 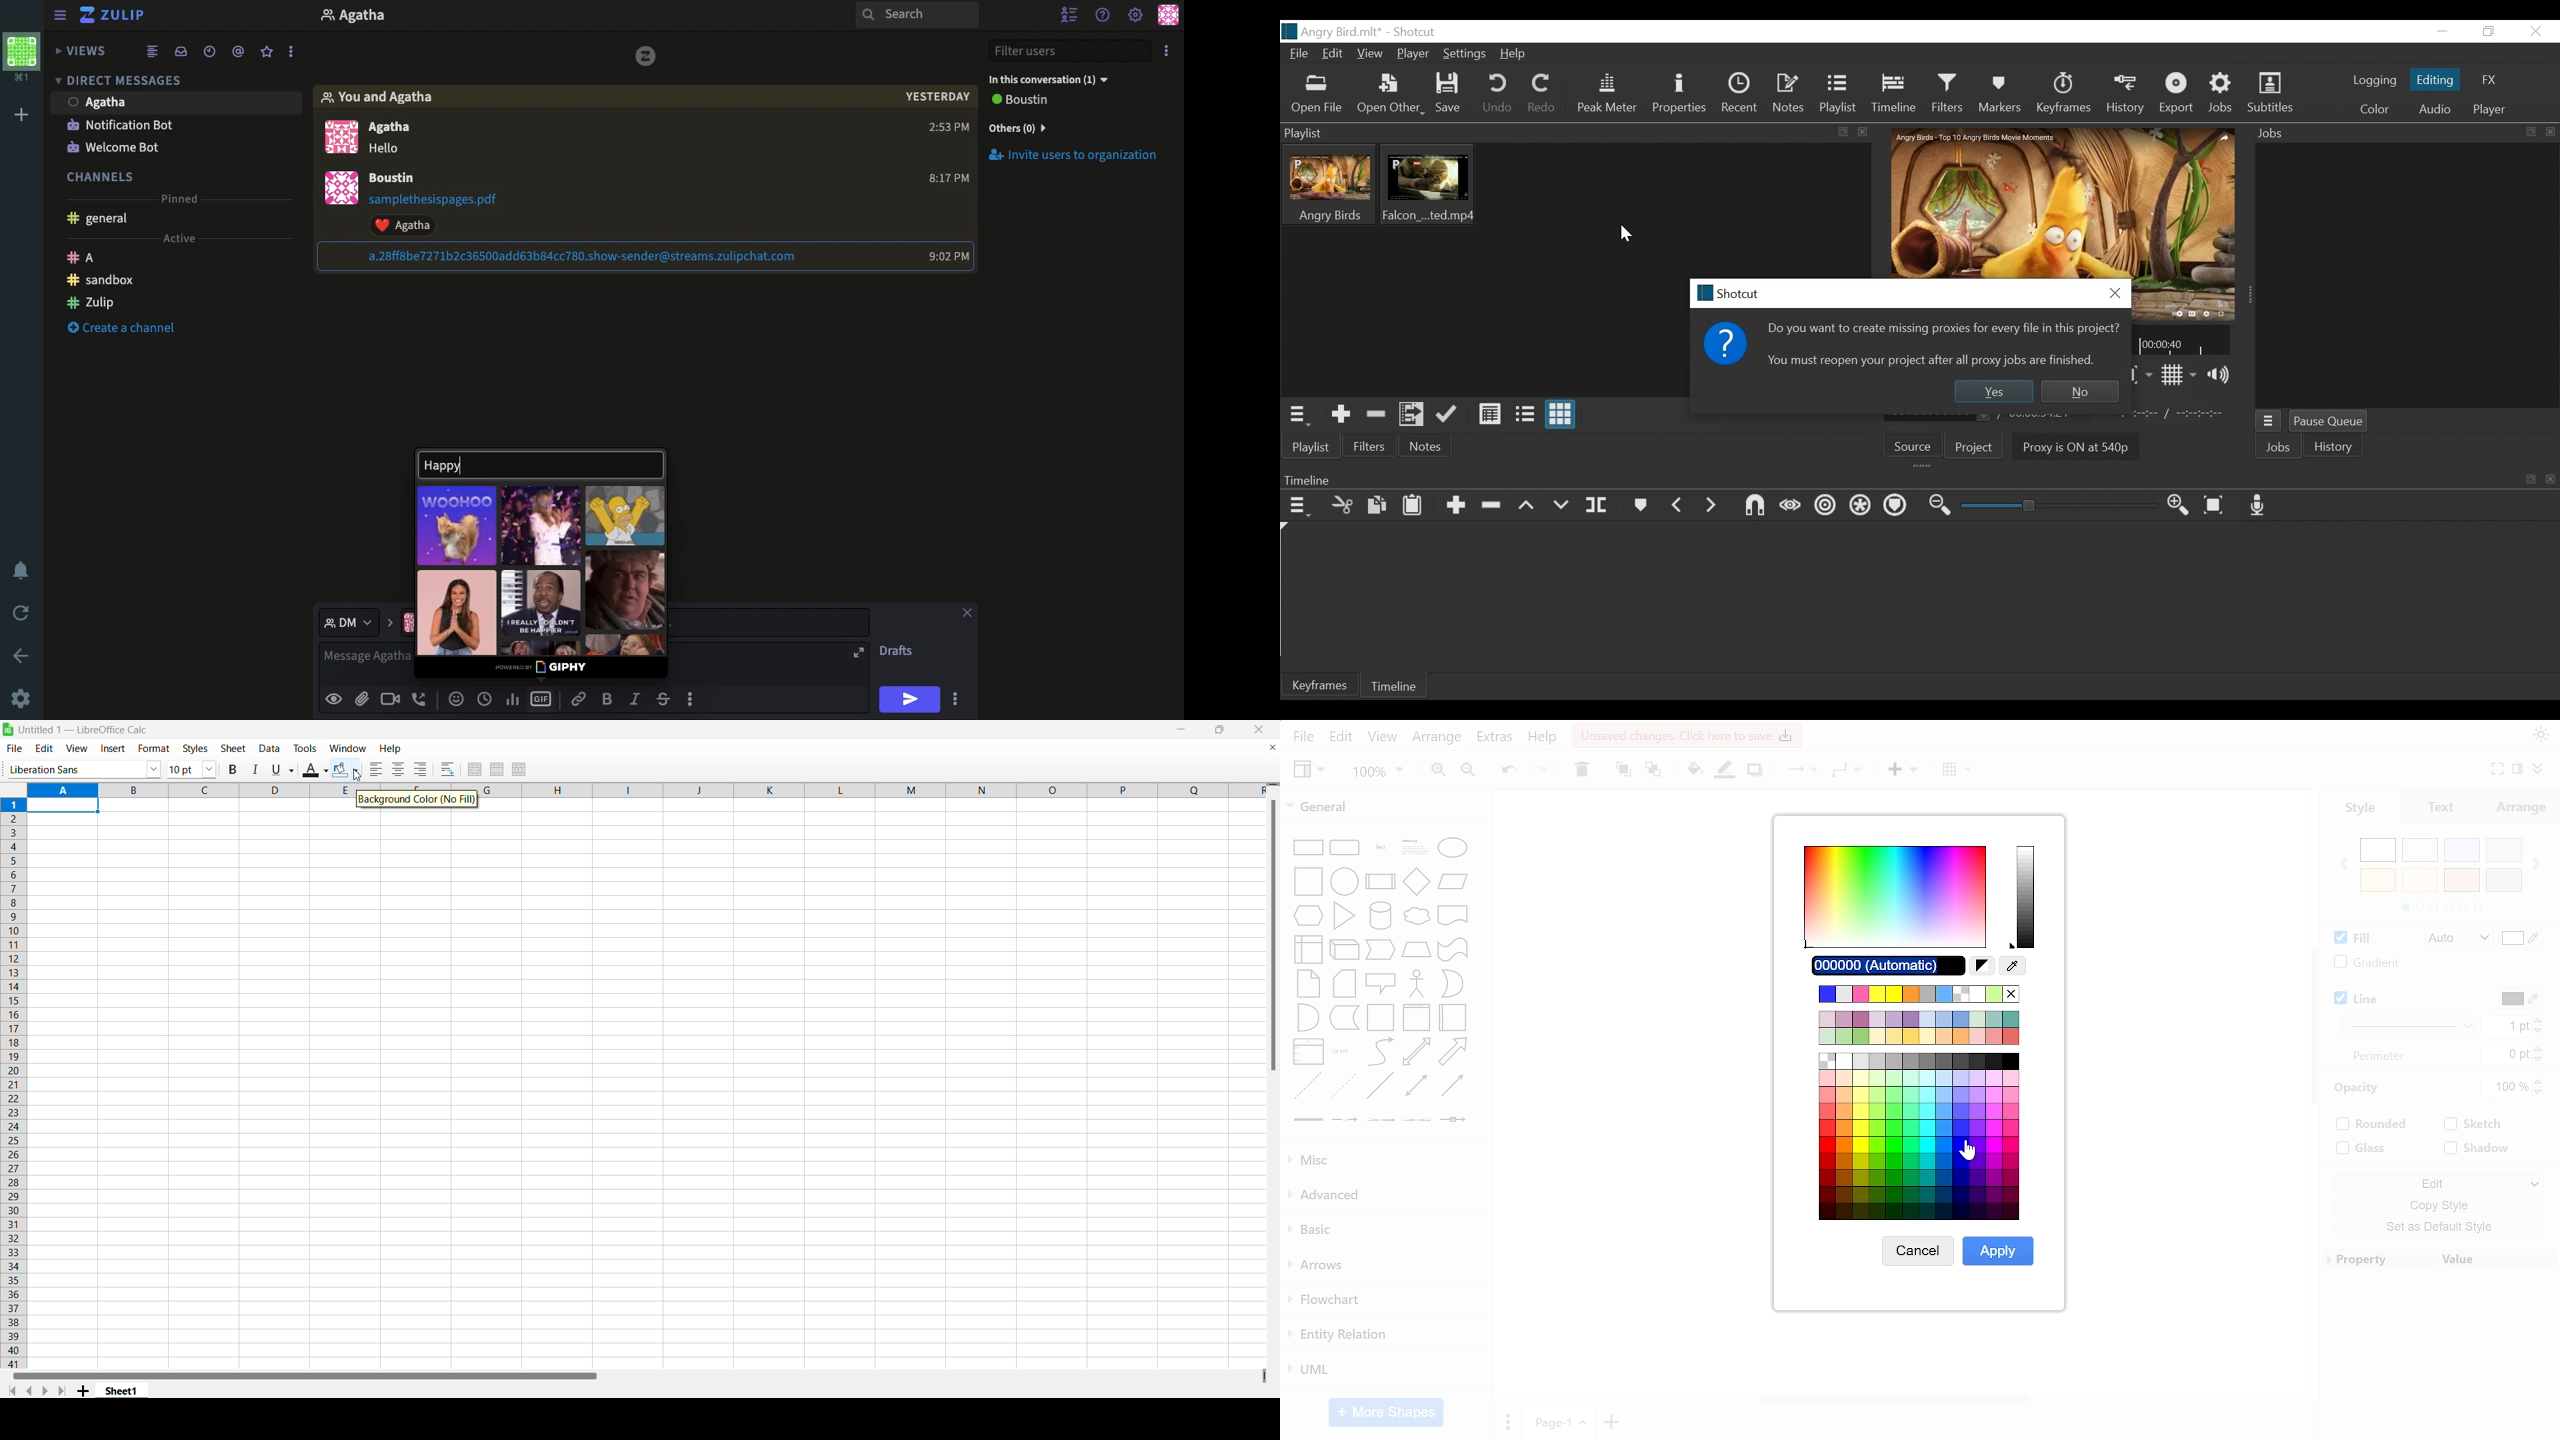 What do you see at coordinates (943, 129) in the screenshot?
I see `time` at bounding box center [943, 129].